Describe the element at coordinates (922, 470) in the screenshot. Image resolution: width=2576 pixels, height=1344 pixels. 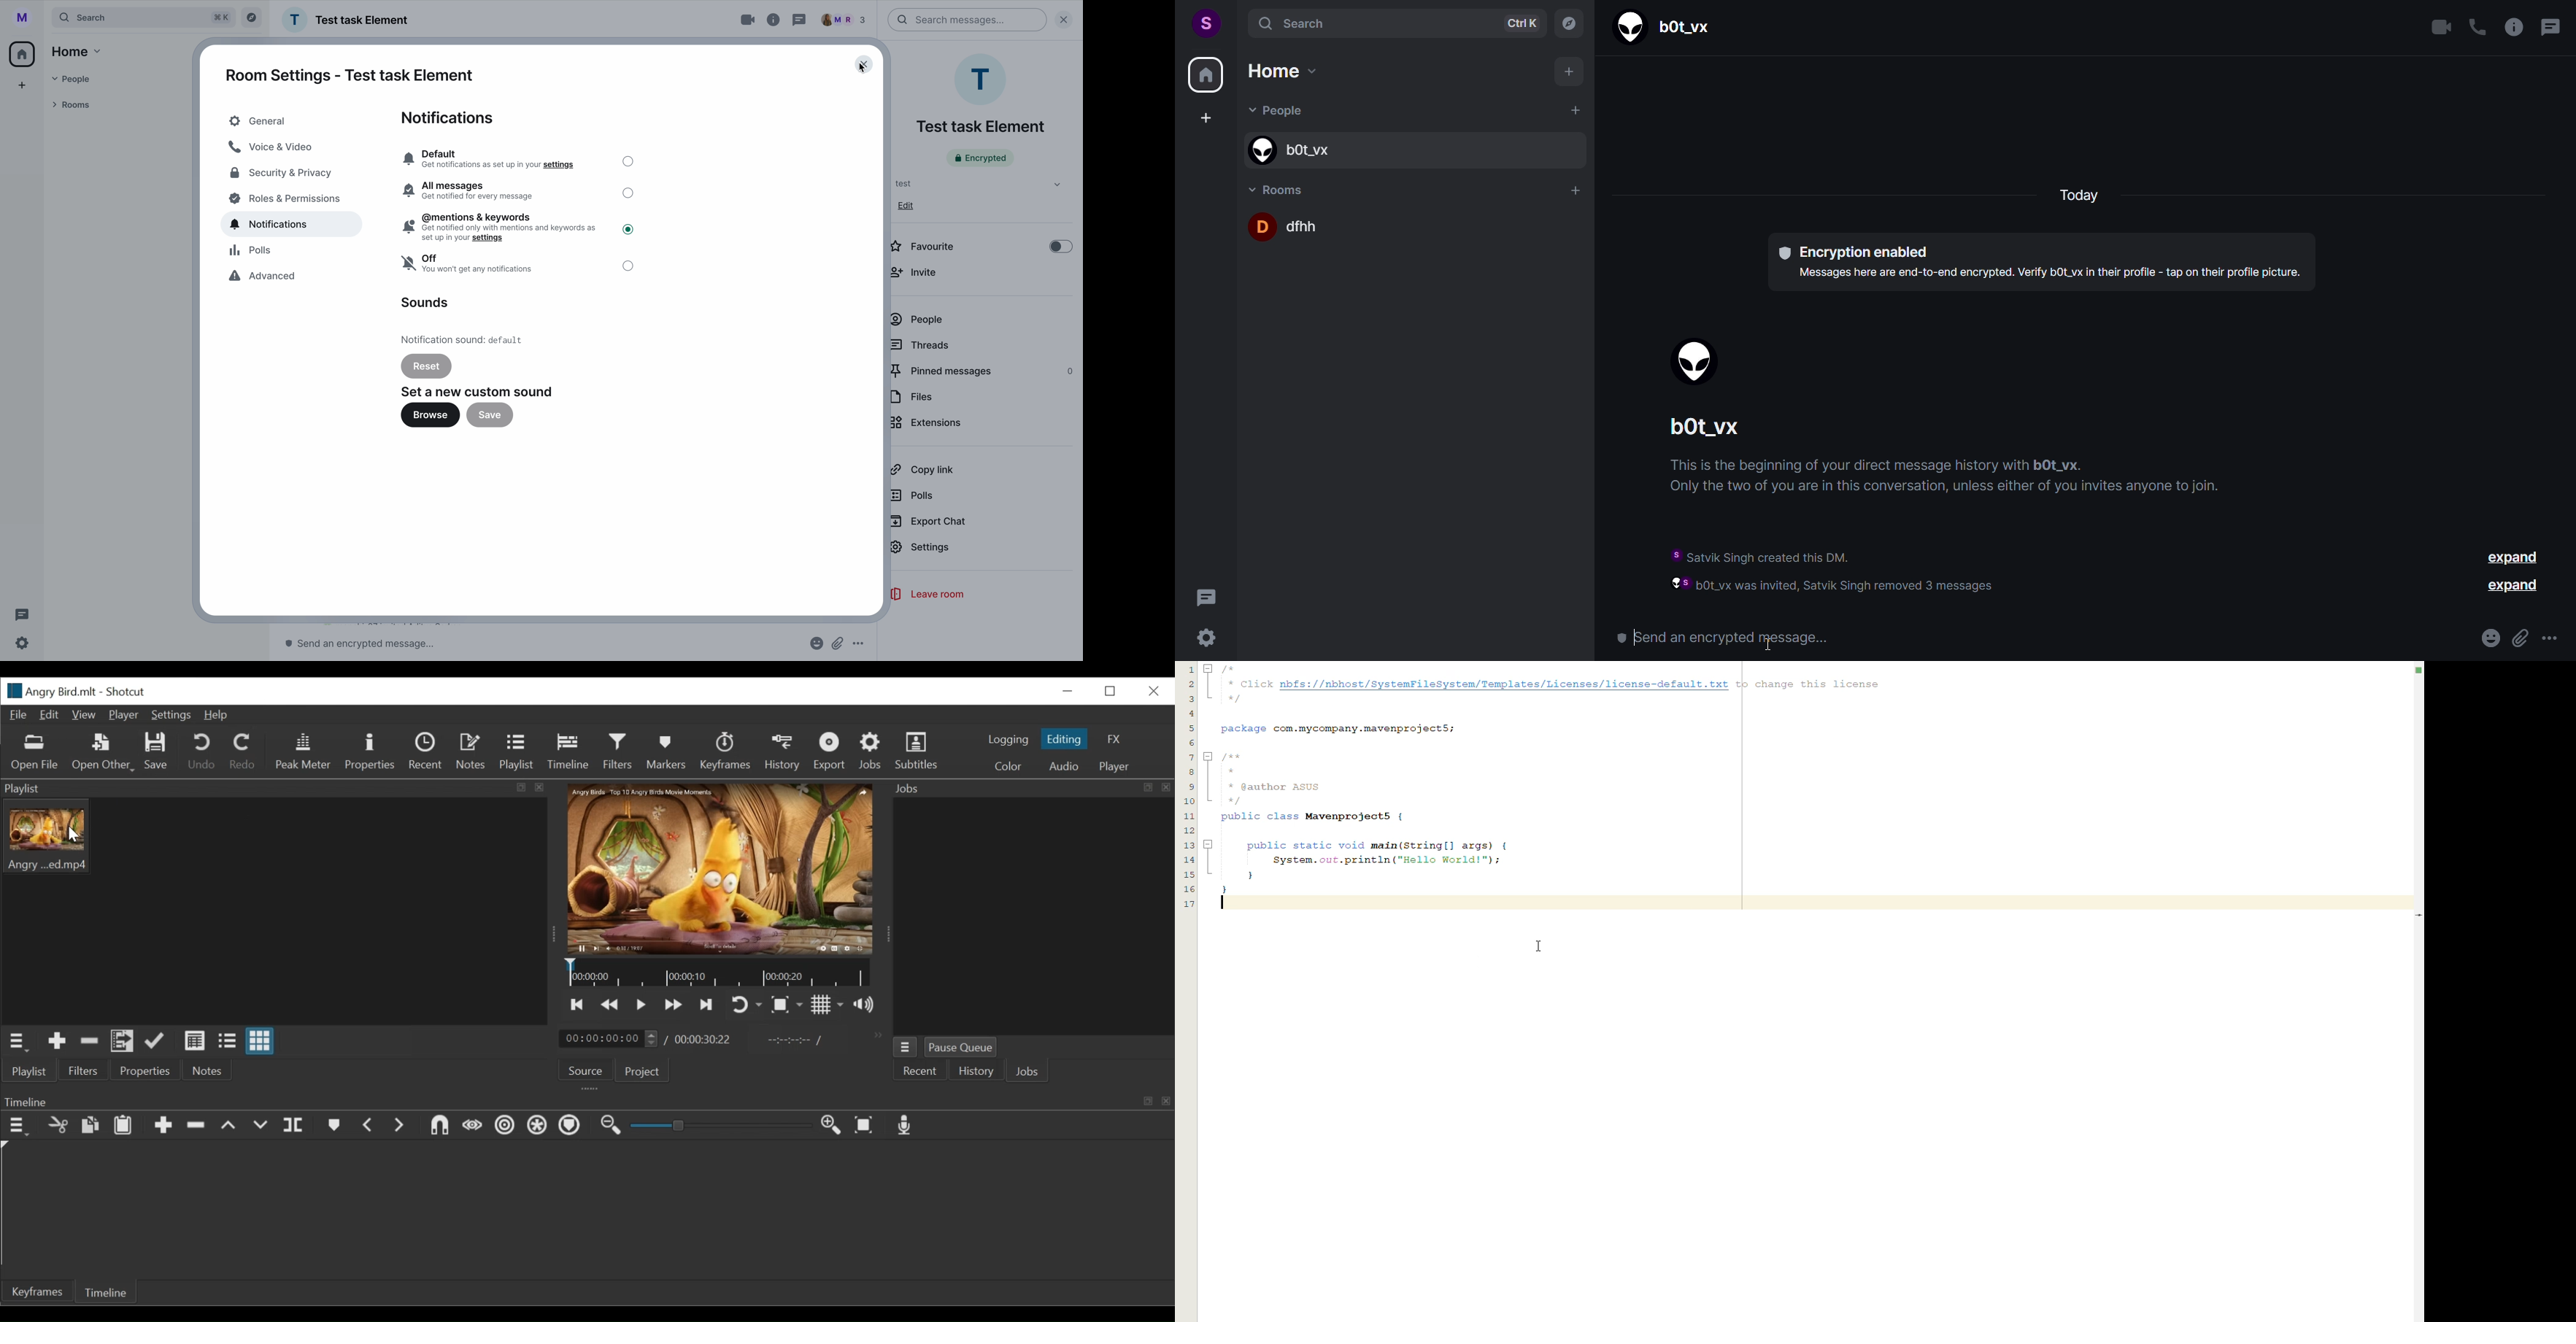
I see `copy link` at that location.